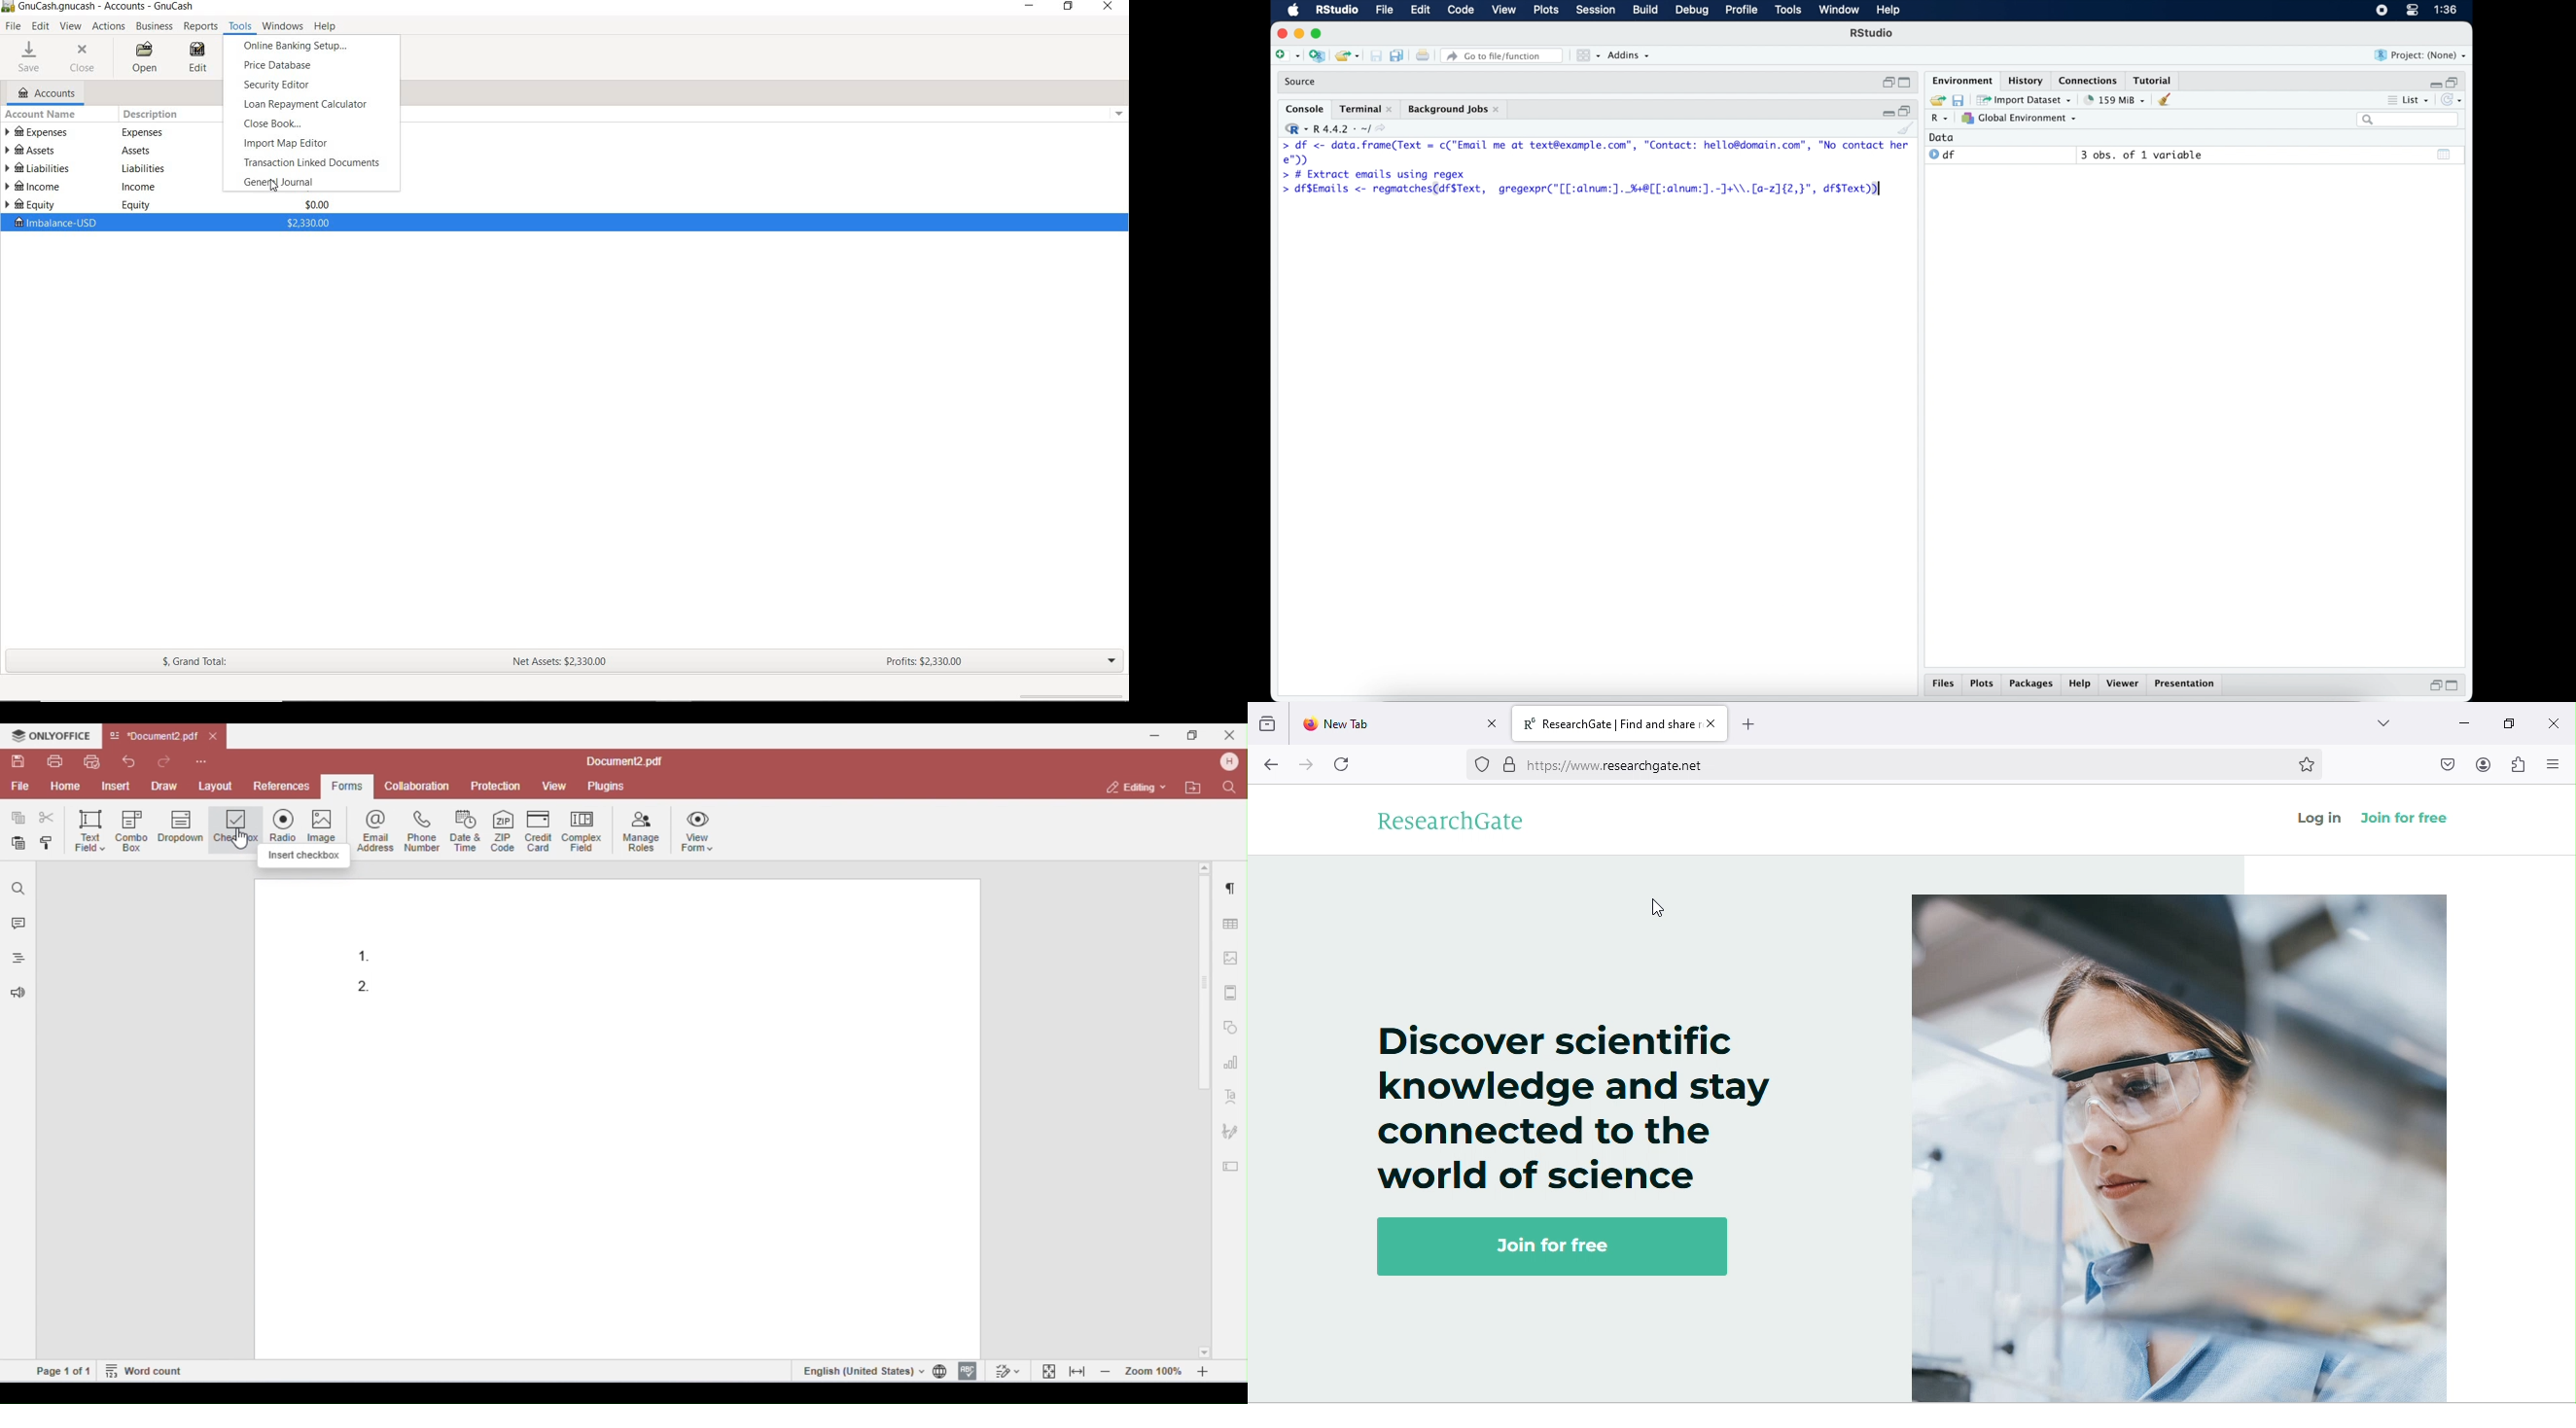 Image resolution: width=2576 pixels, height=1428 pixels. What do you see at coordinates (1840, 11) in the screenshot?
I see `window` at bounding box center [1840, 11].